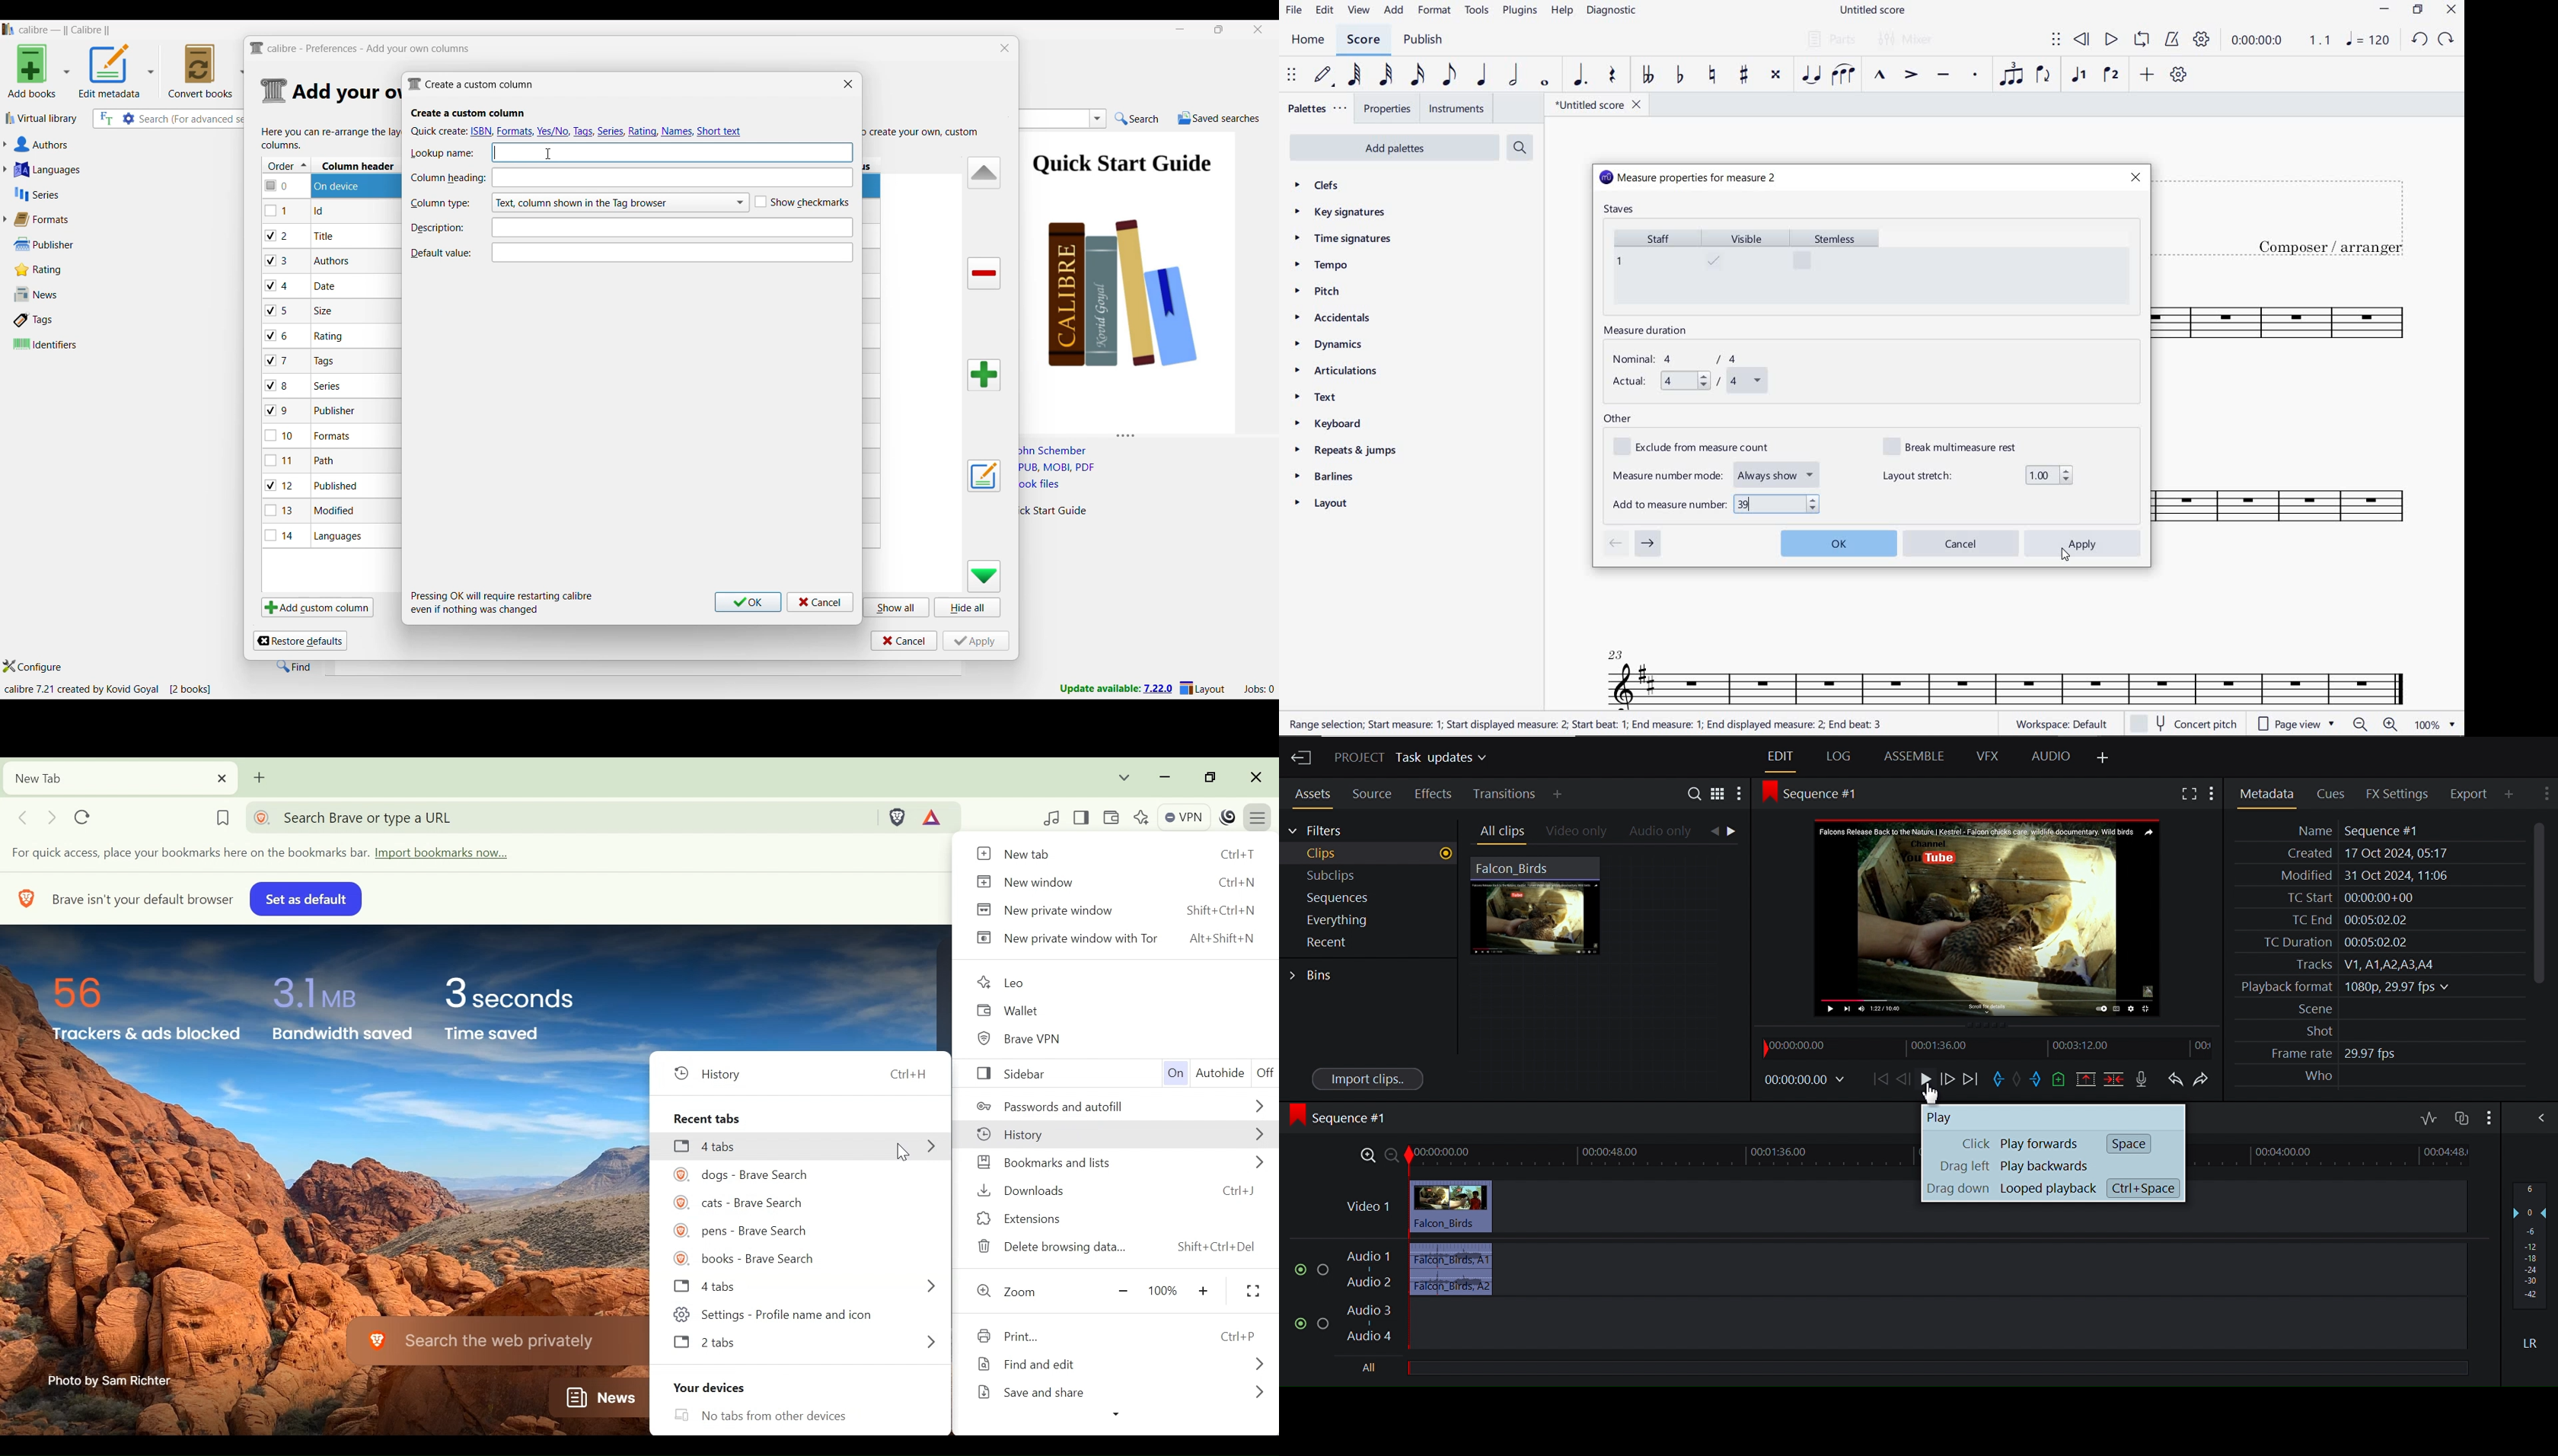  What do you see at coordinates (1228, 817) in the screenshot?
I see `Profile` at bounding box center [1228, 817].